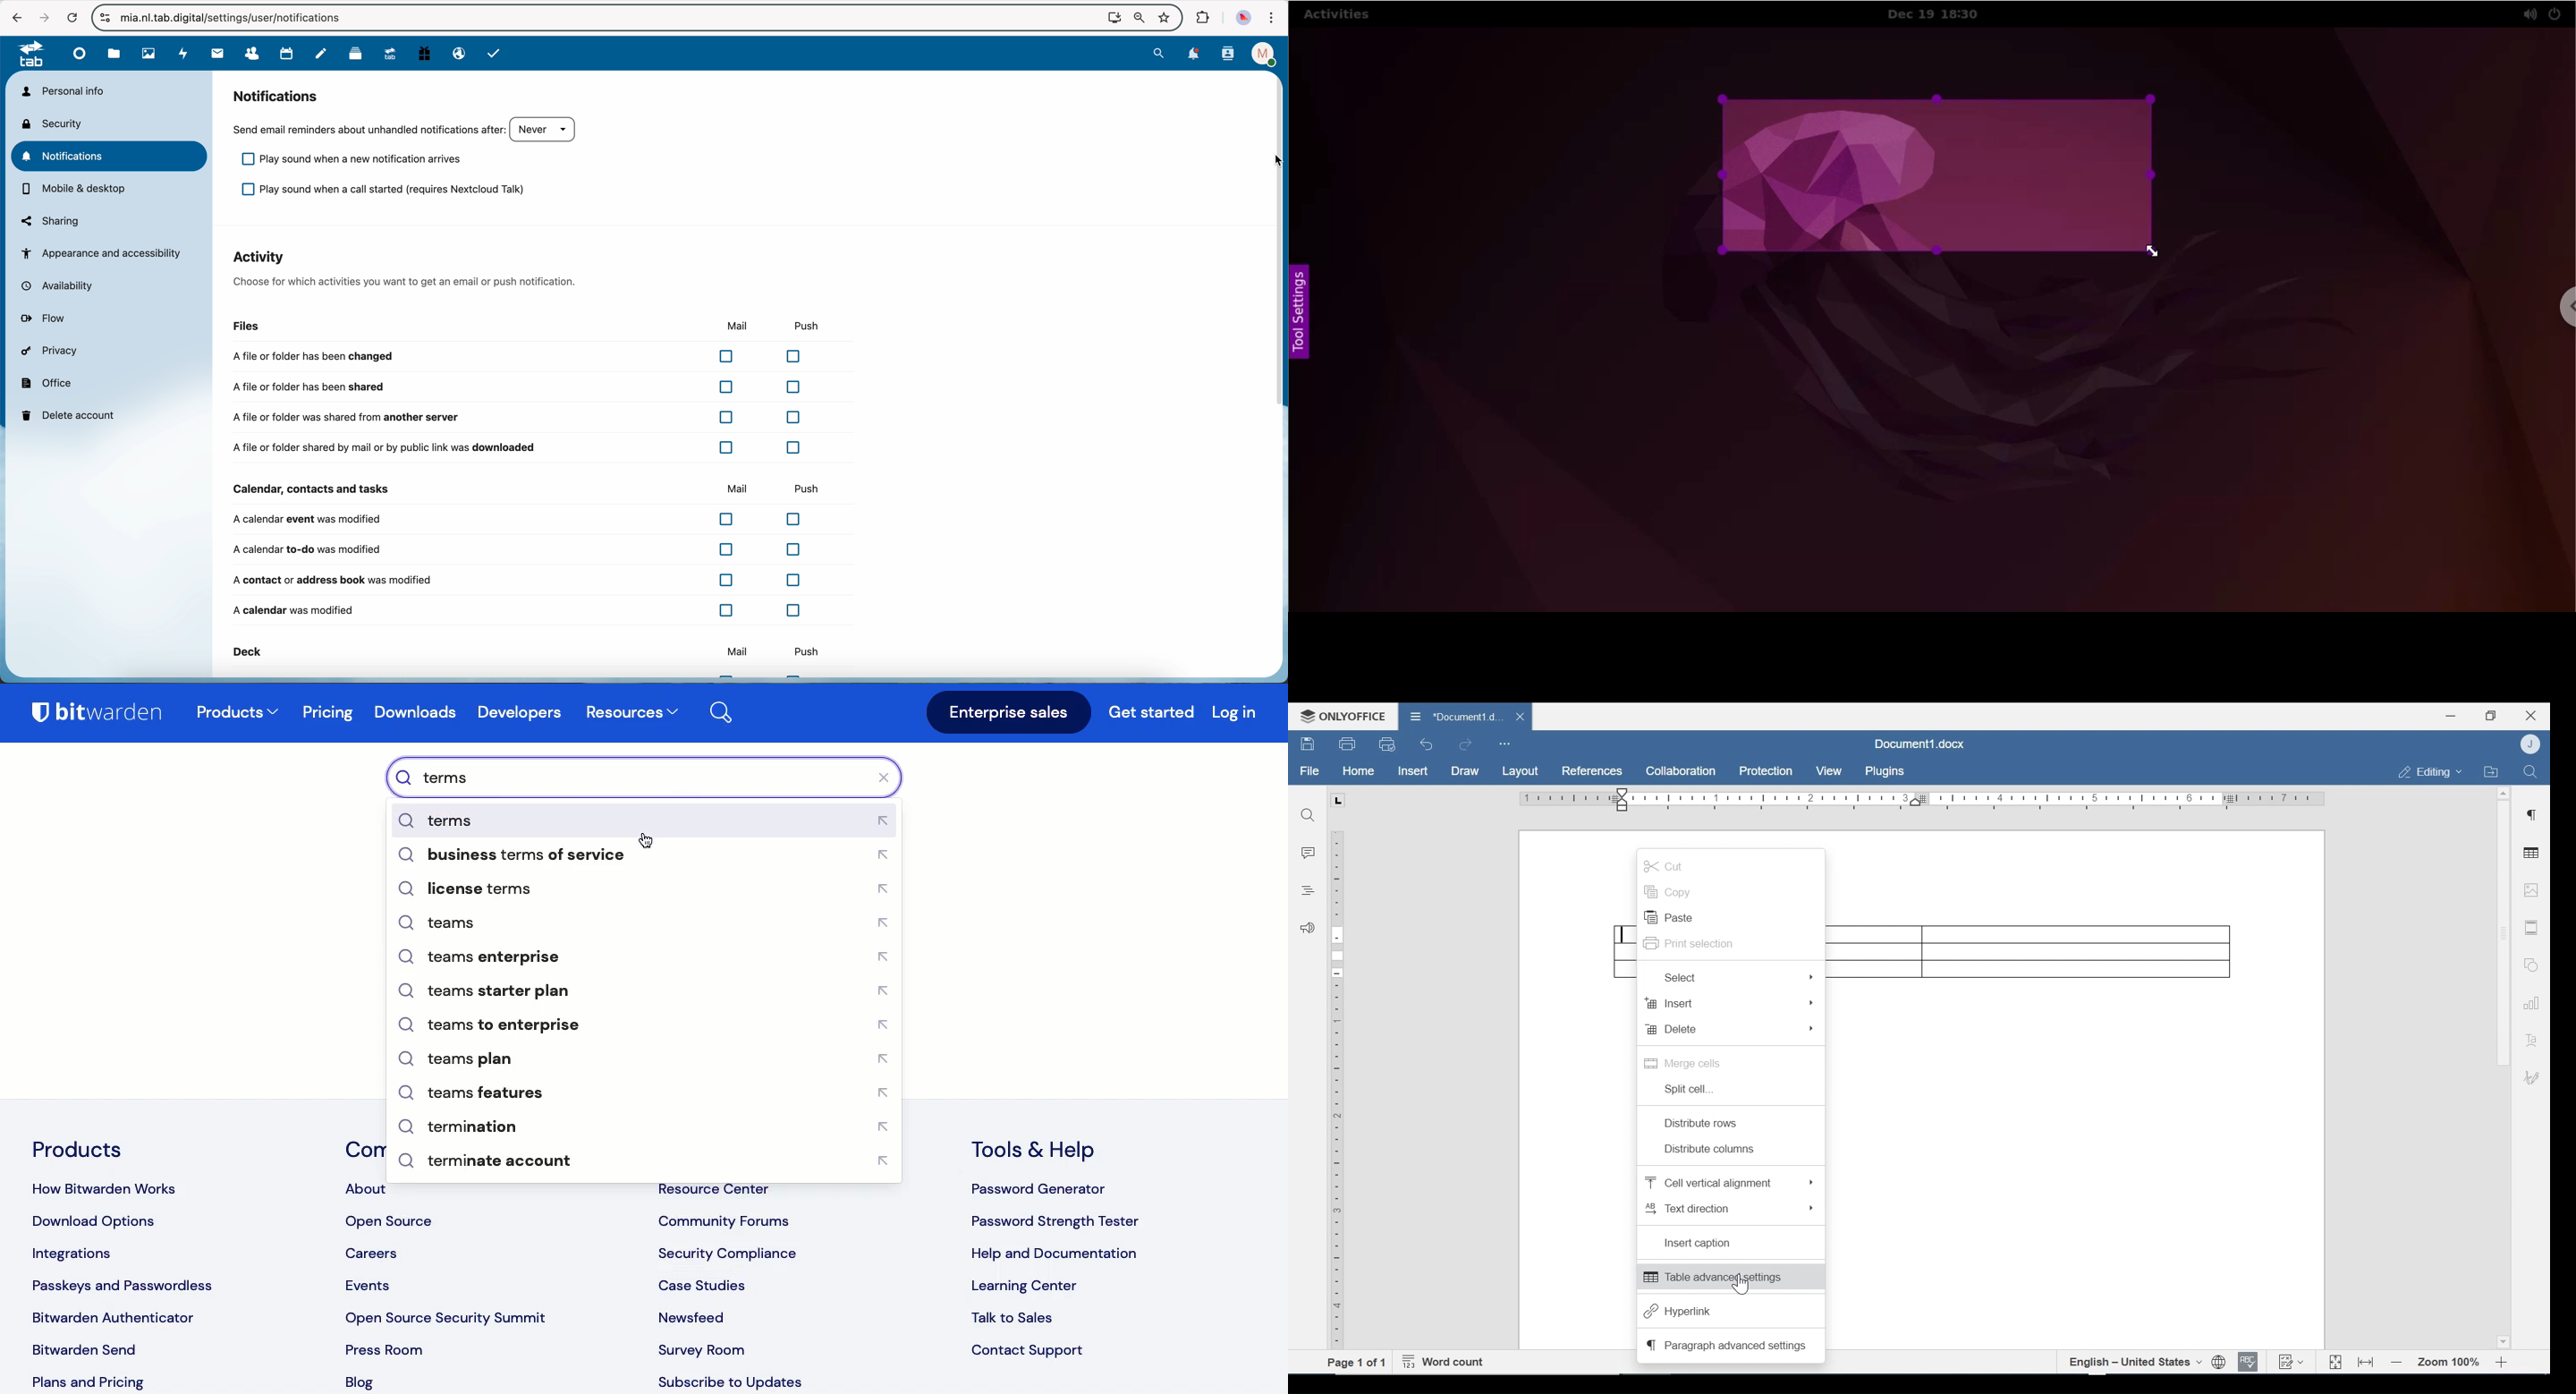 Image resolution: width=2576 pixels, height=1400 pixels. I want to click on a calendar to-do was modified, so click(522, 551).